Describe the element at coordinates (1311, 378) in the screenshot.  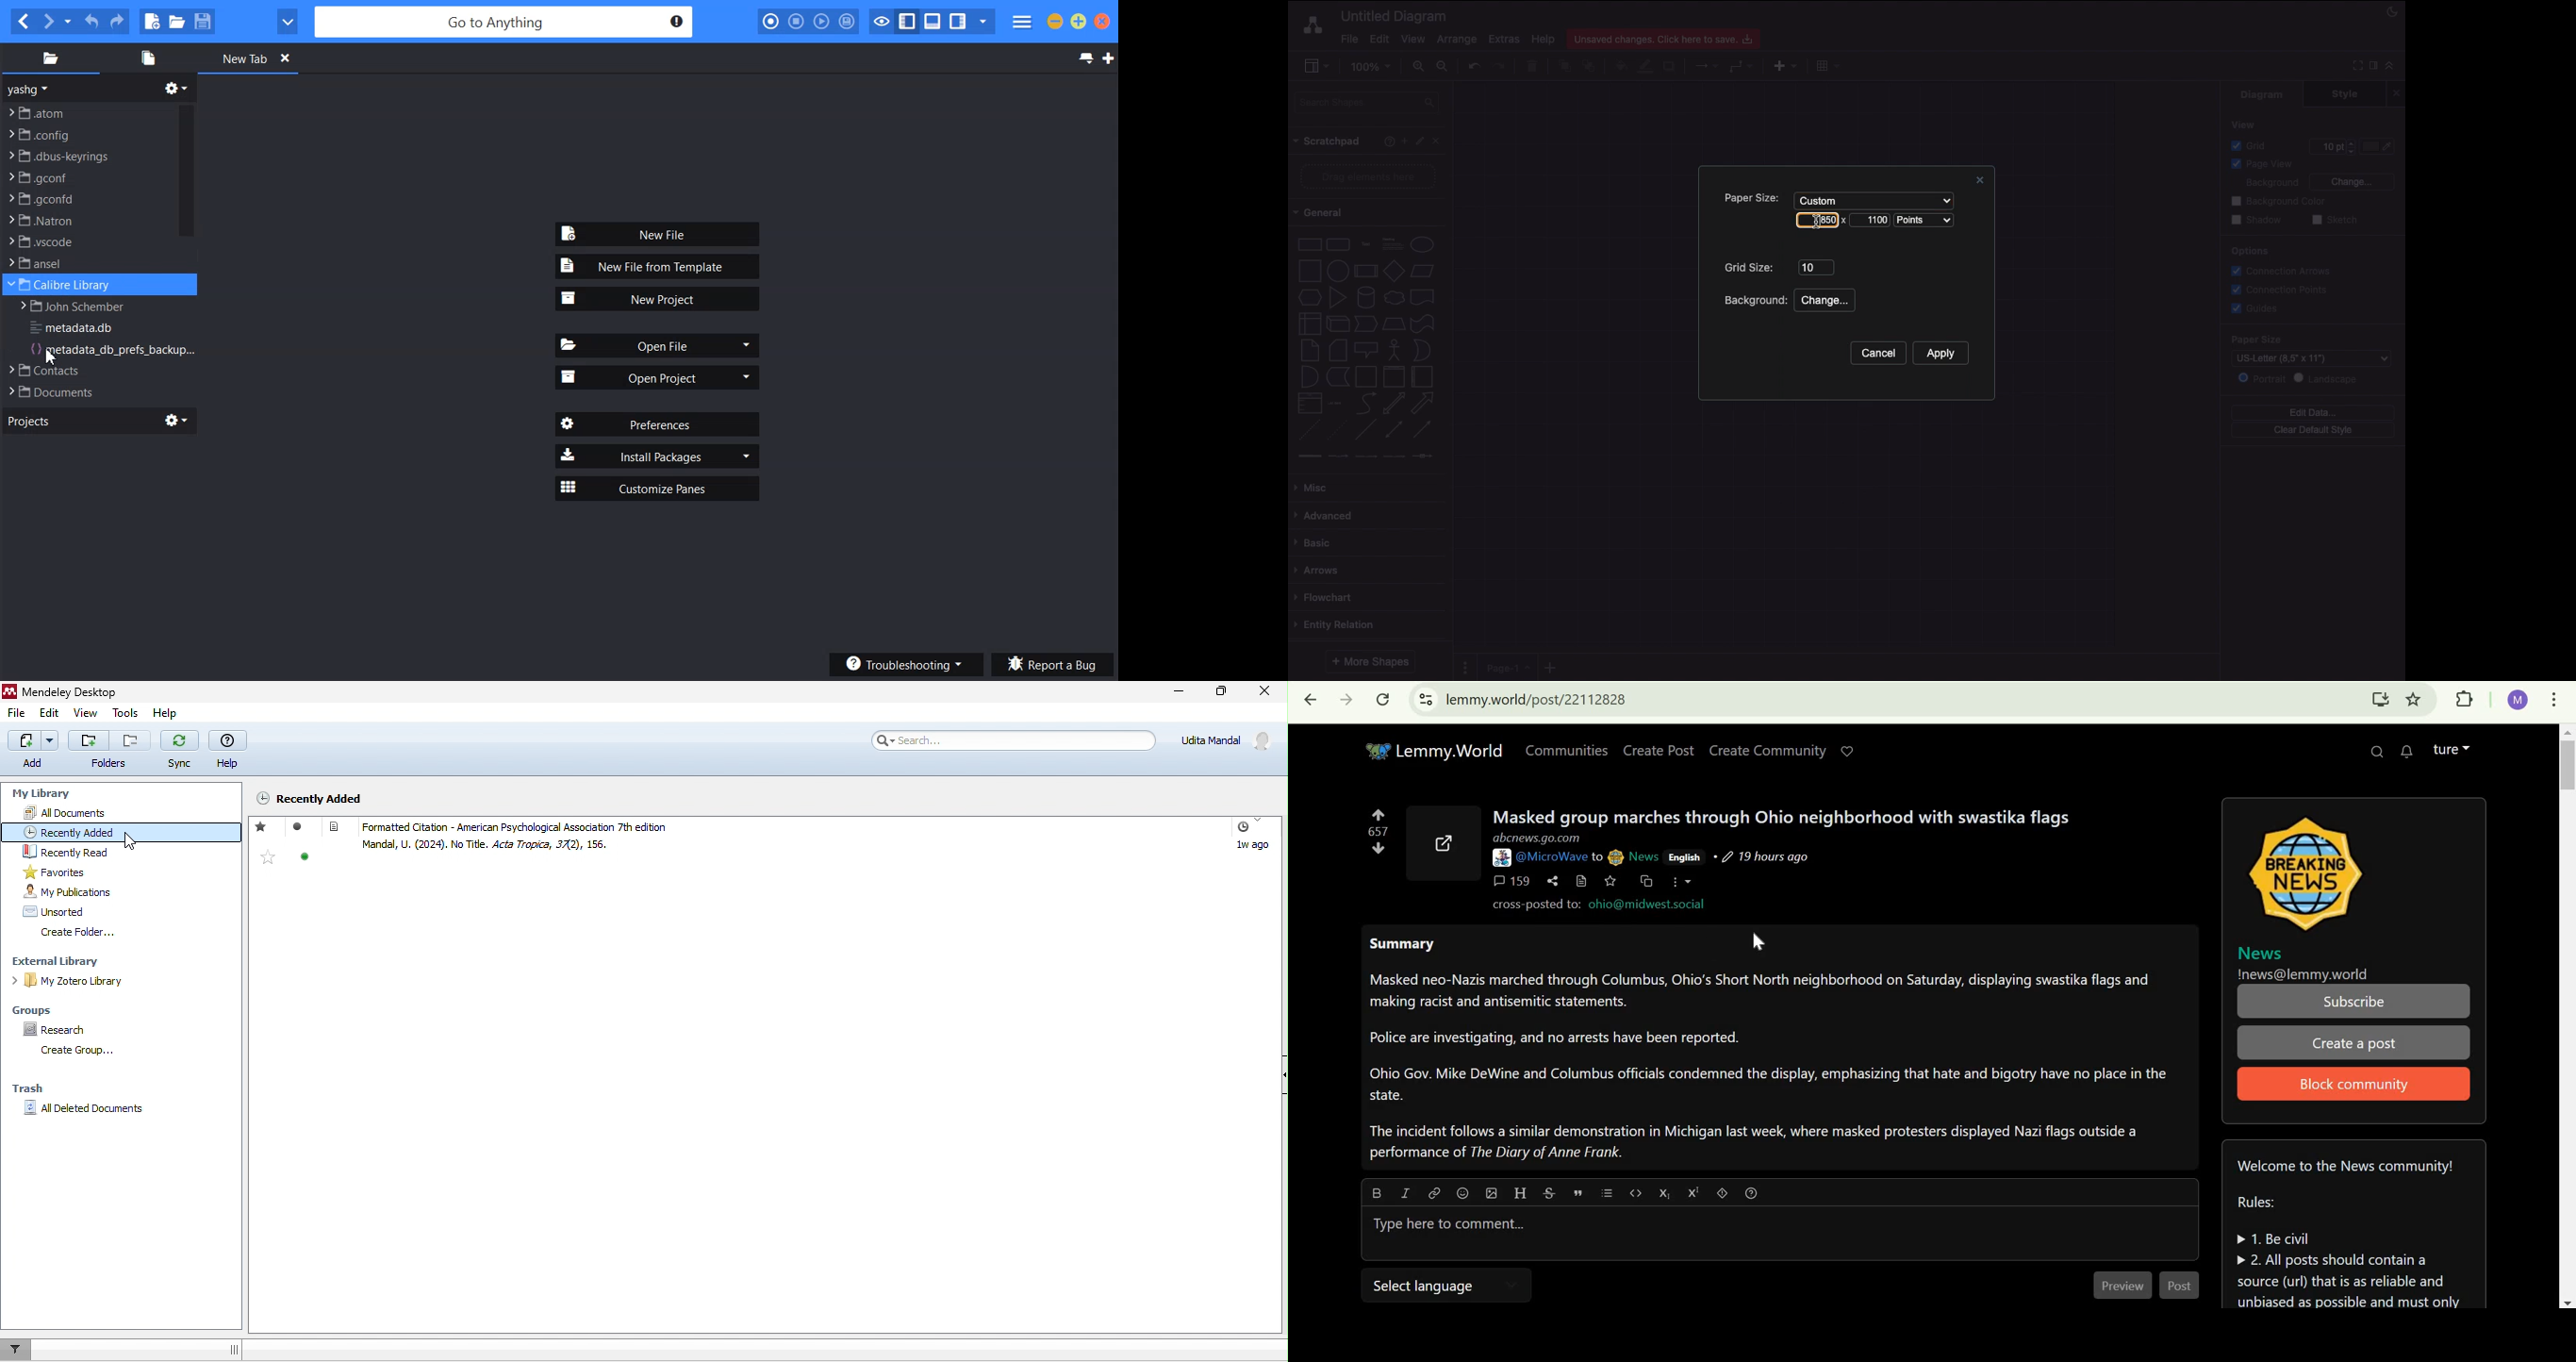
I see `And` at that location.